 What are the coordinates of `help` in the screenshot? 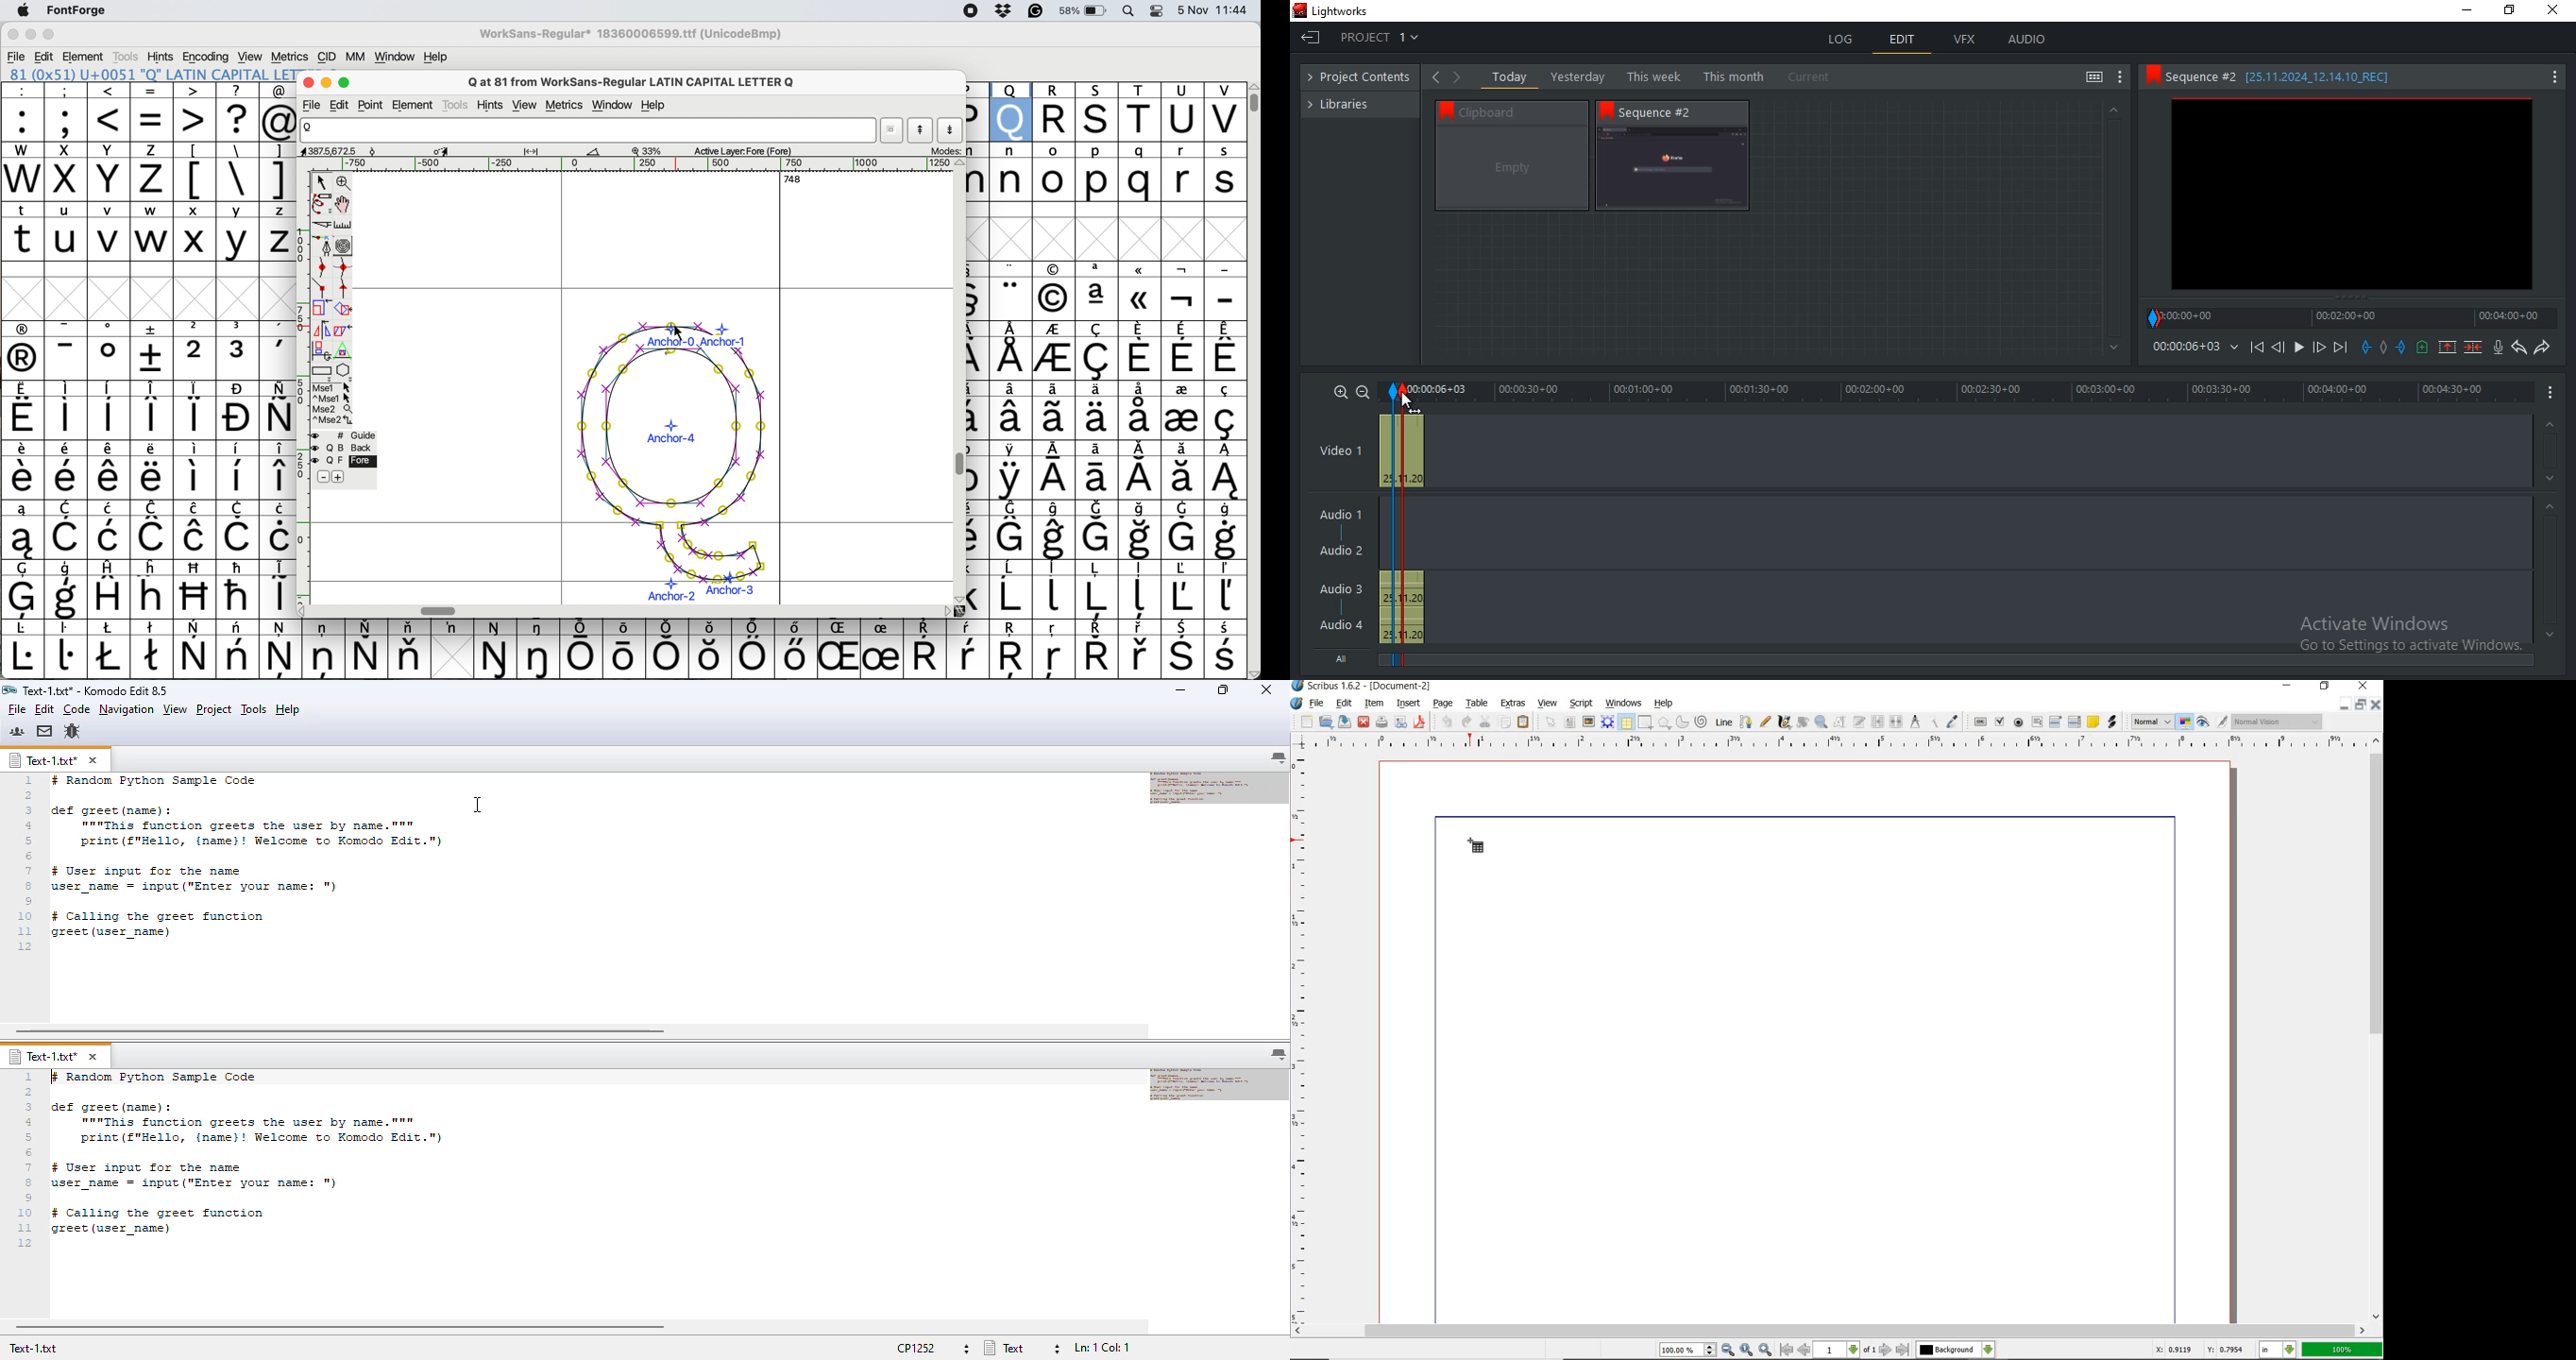 It's located at (655, 105).